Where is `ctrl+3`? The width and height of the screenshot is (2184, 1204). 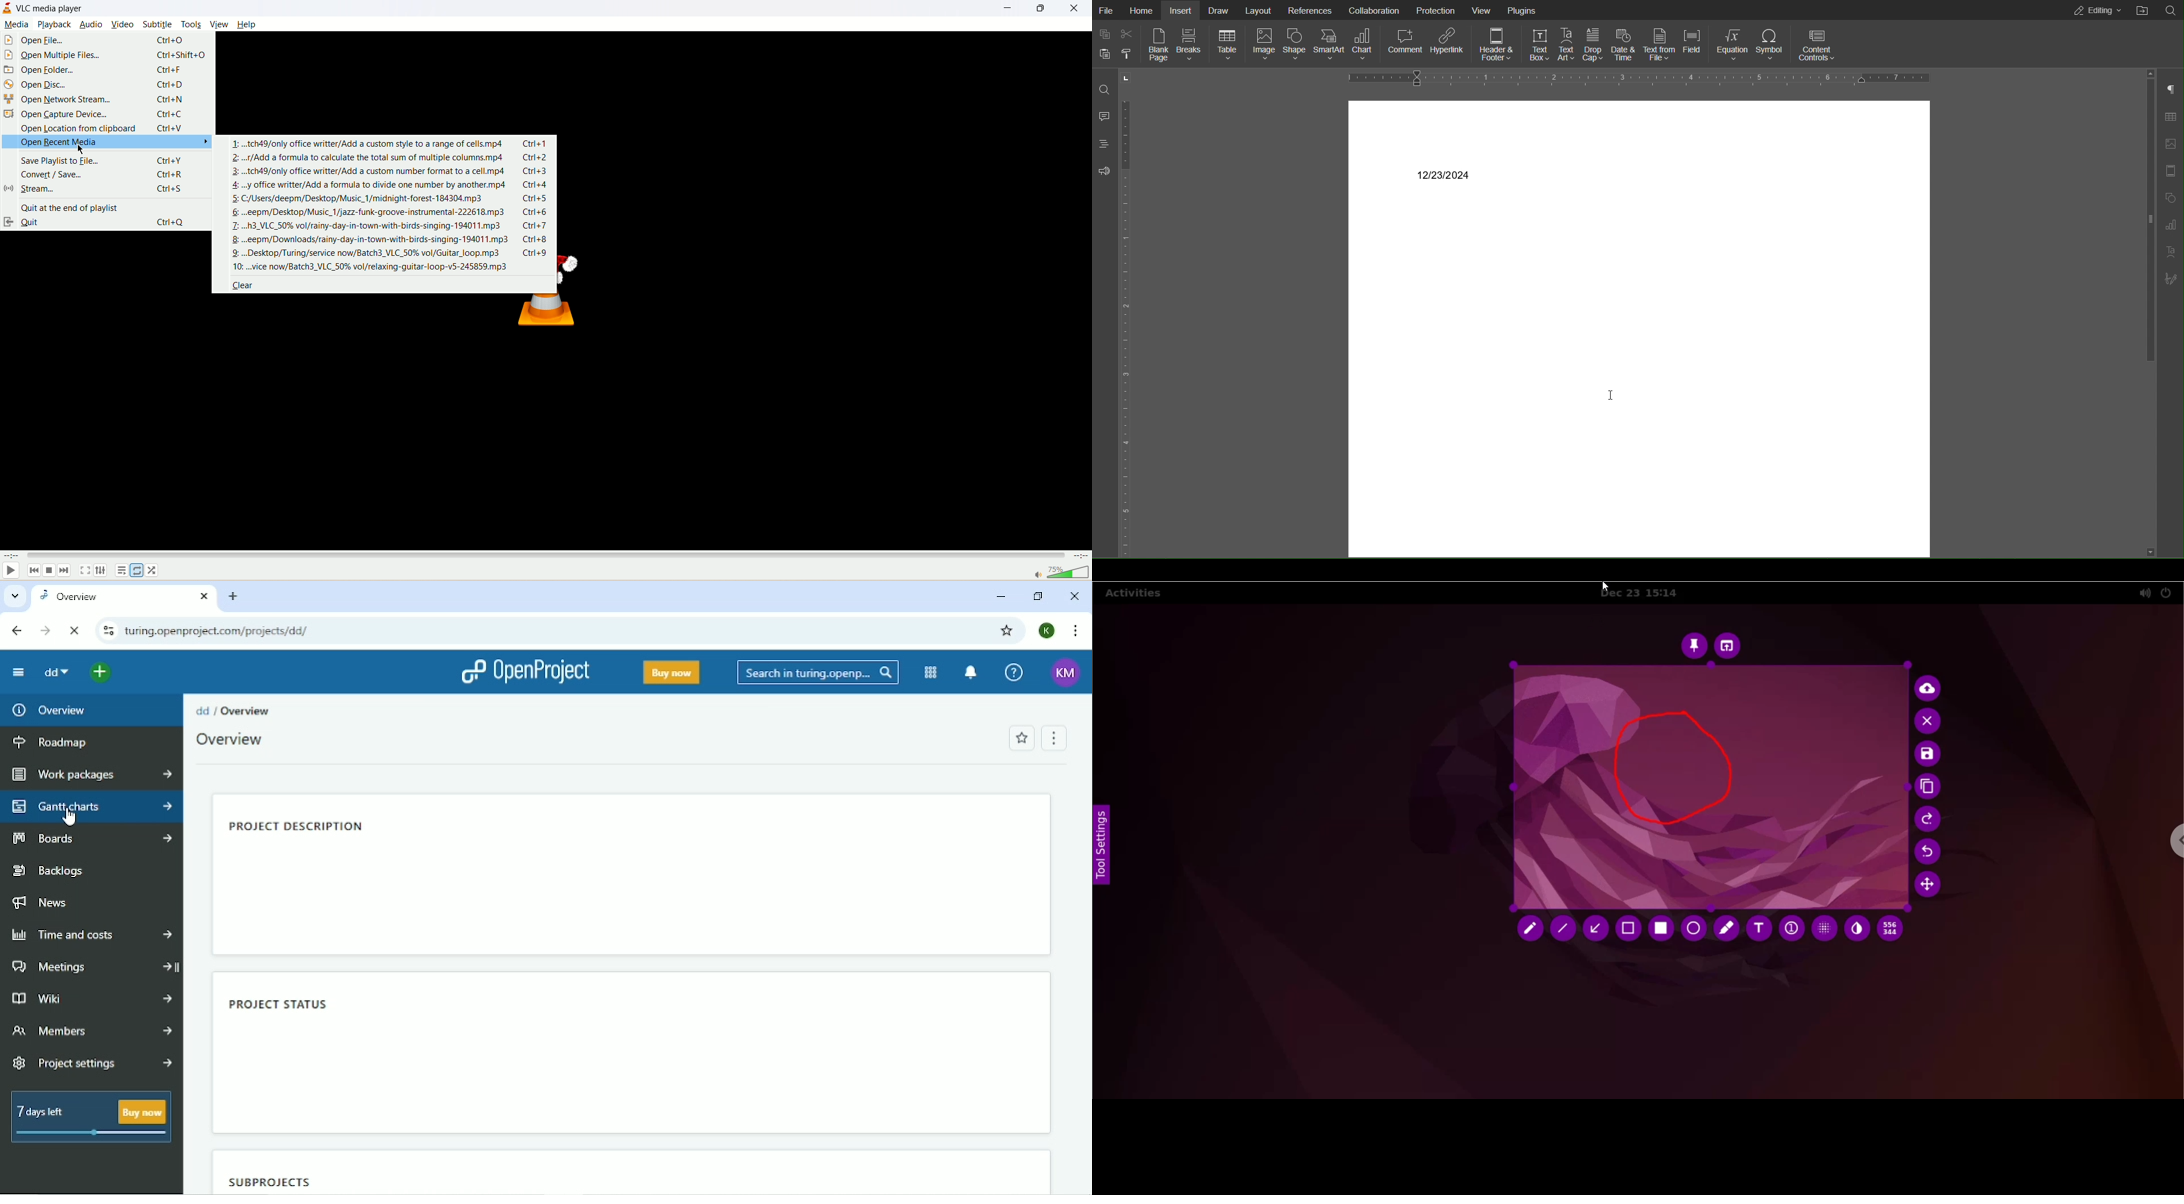
ctrl+3 is located at coordinates (537, 171).